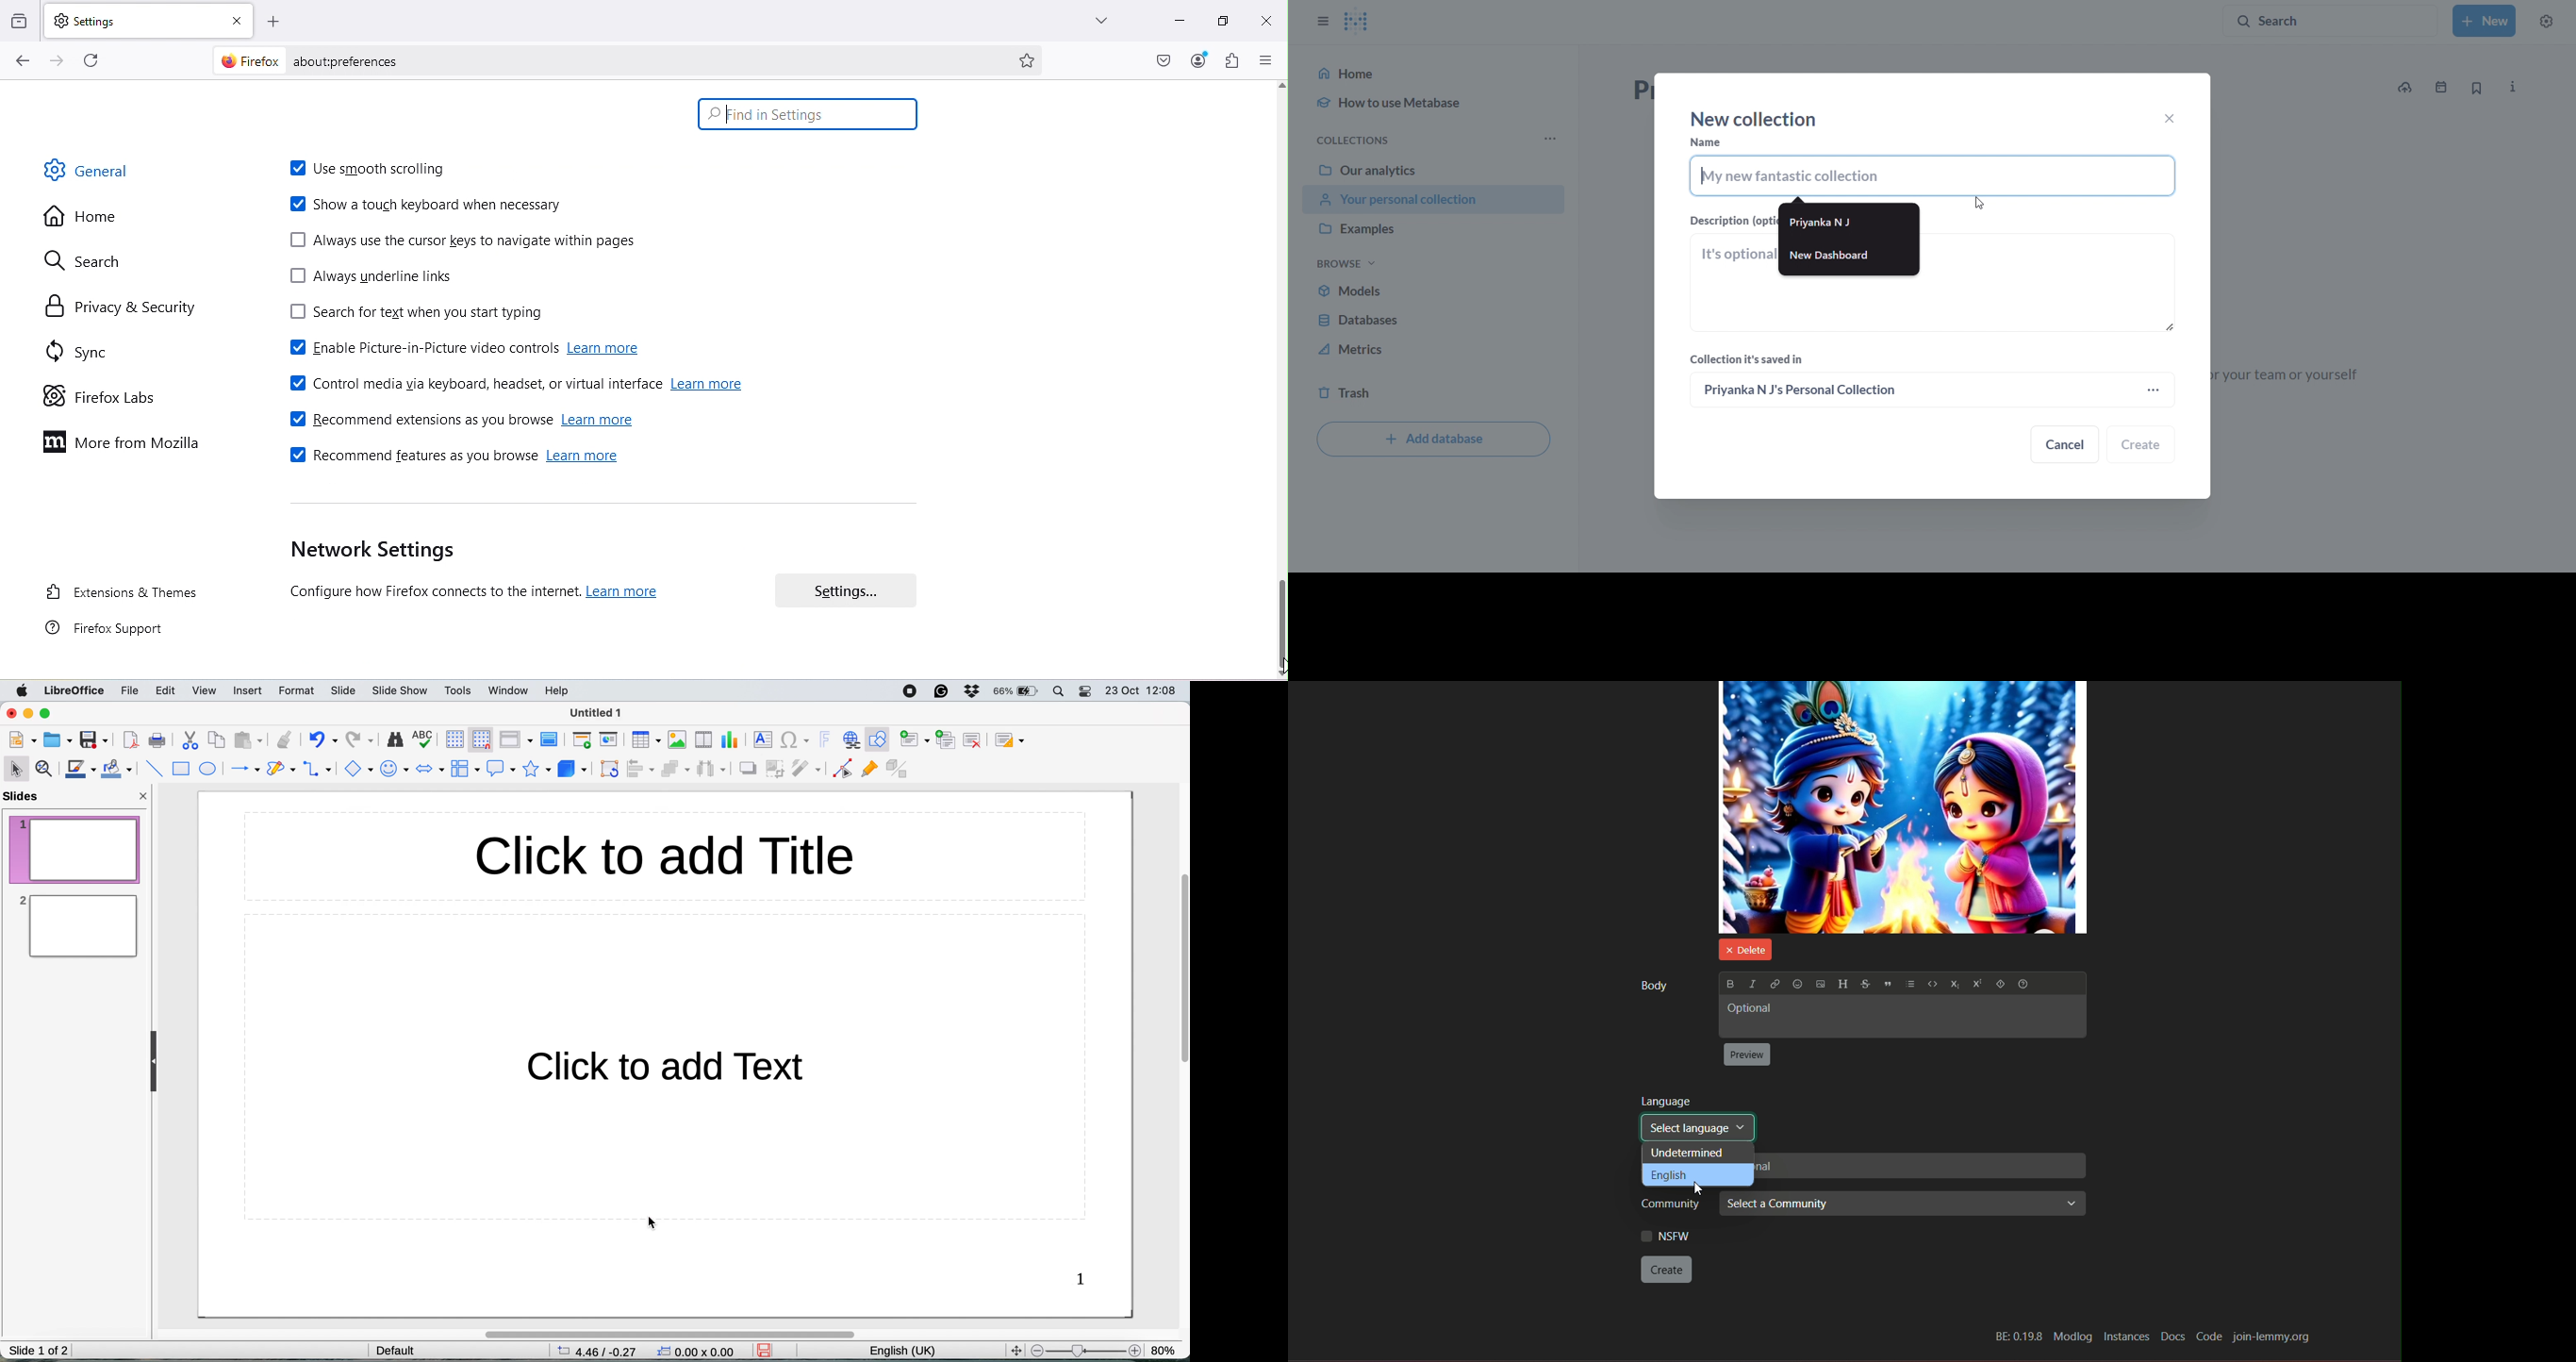  Describe the element at coordinates (1280, 659) in the screenshot. I see `cursor` at that location.